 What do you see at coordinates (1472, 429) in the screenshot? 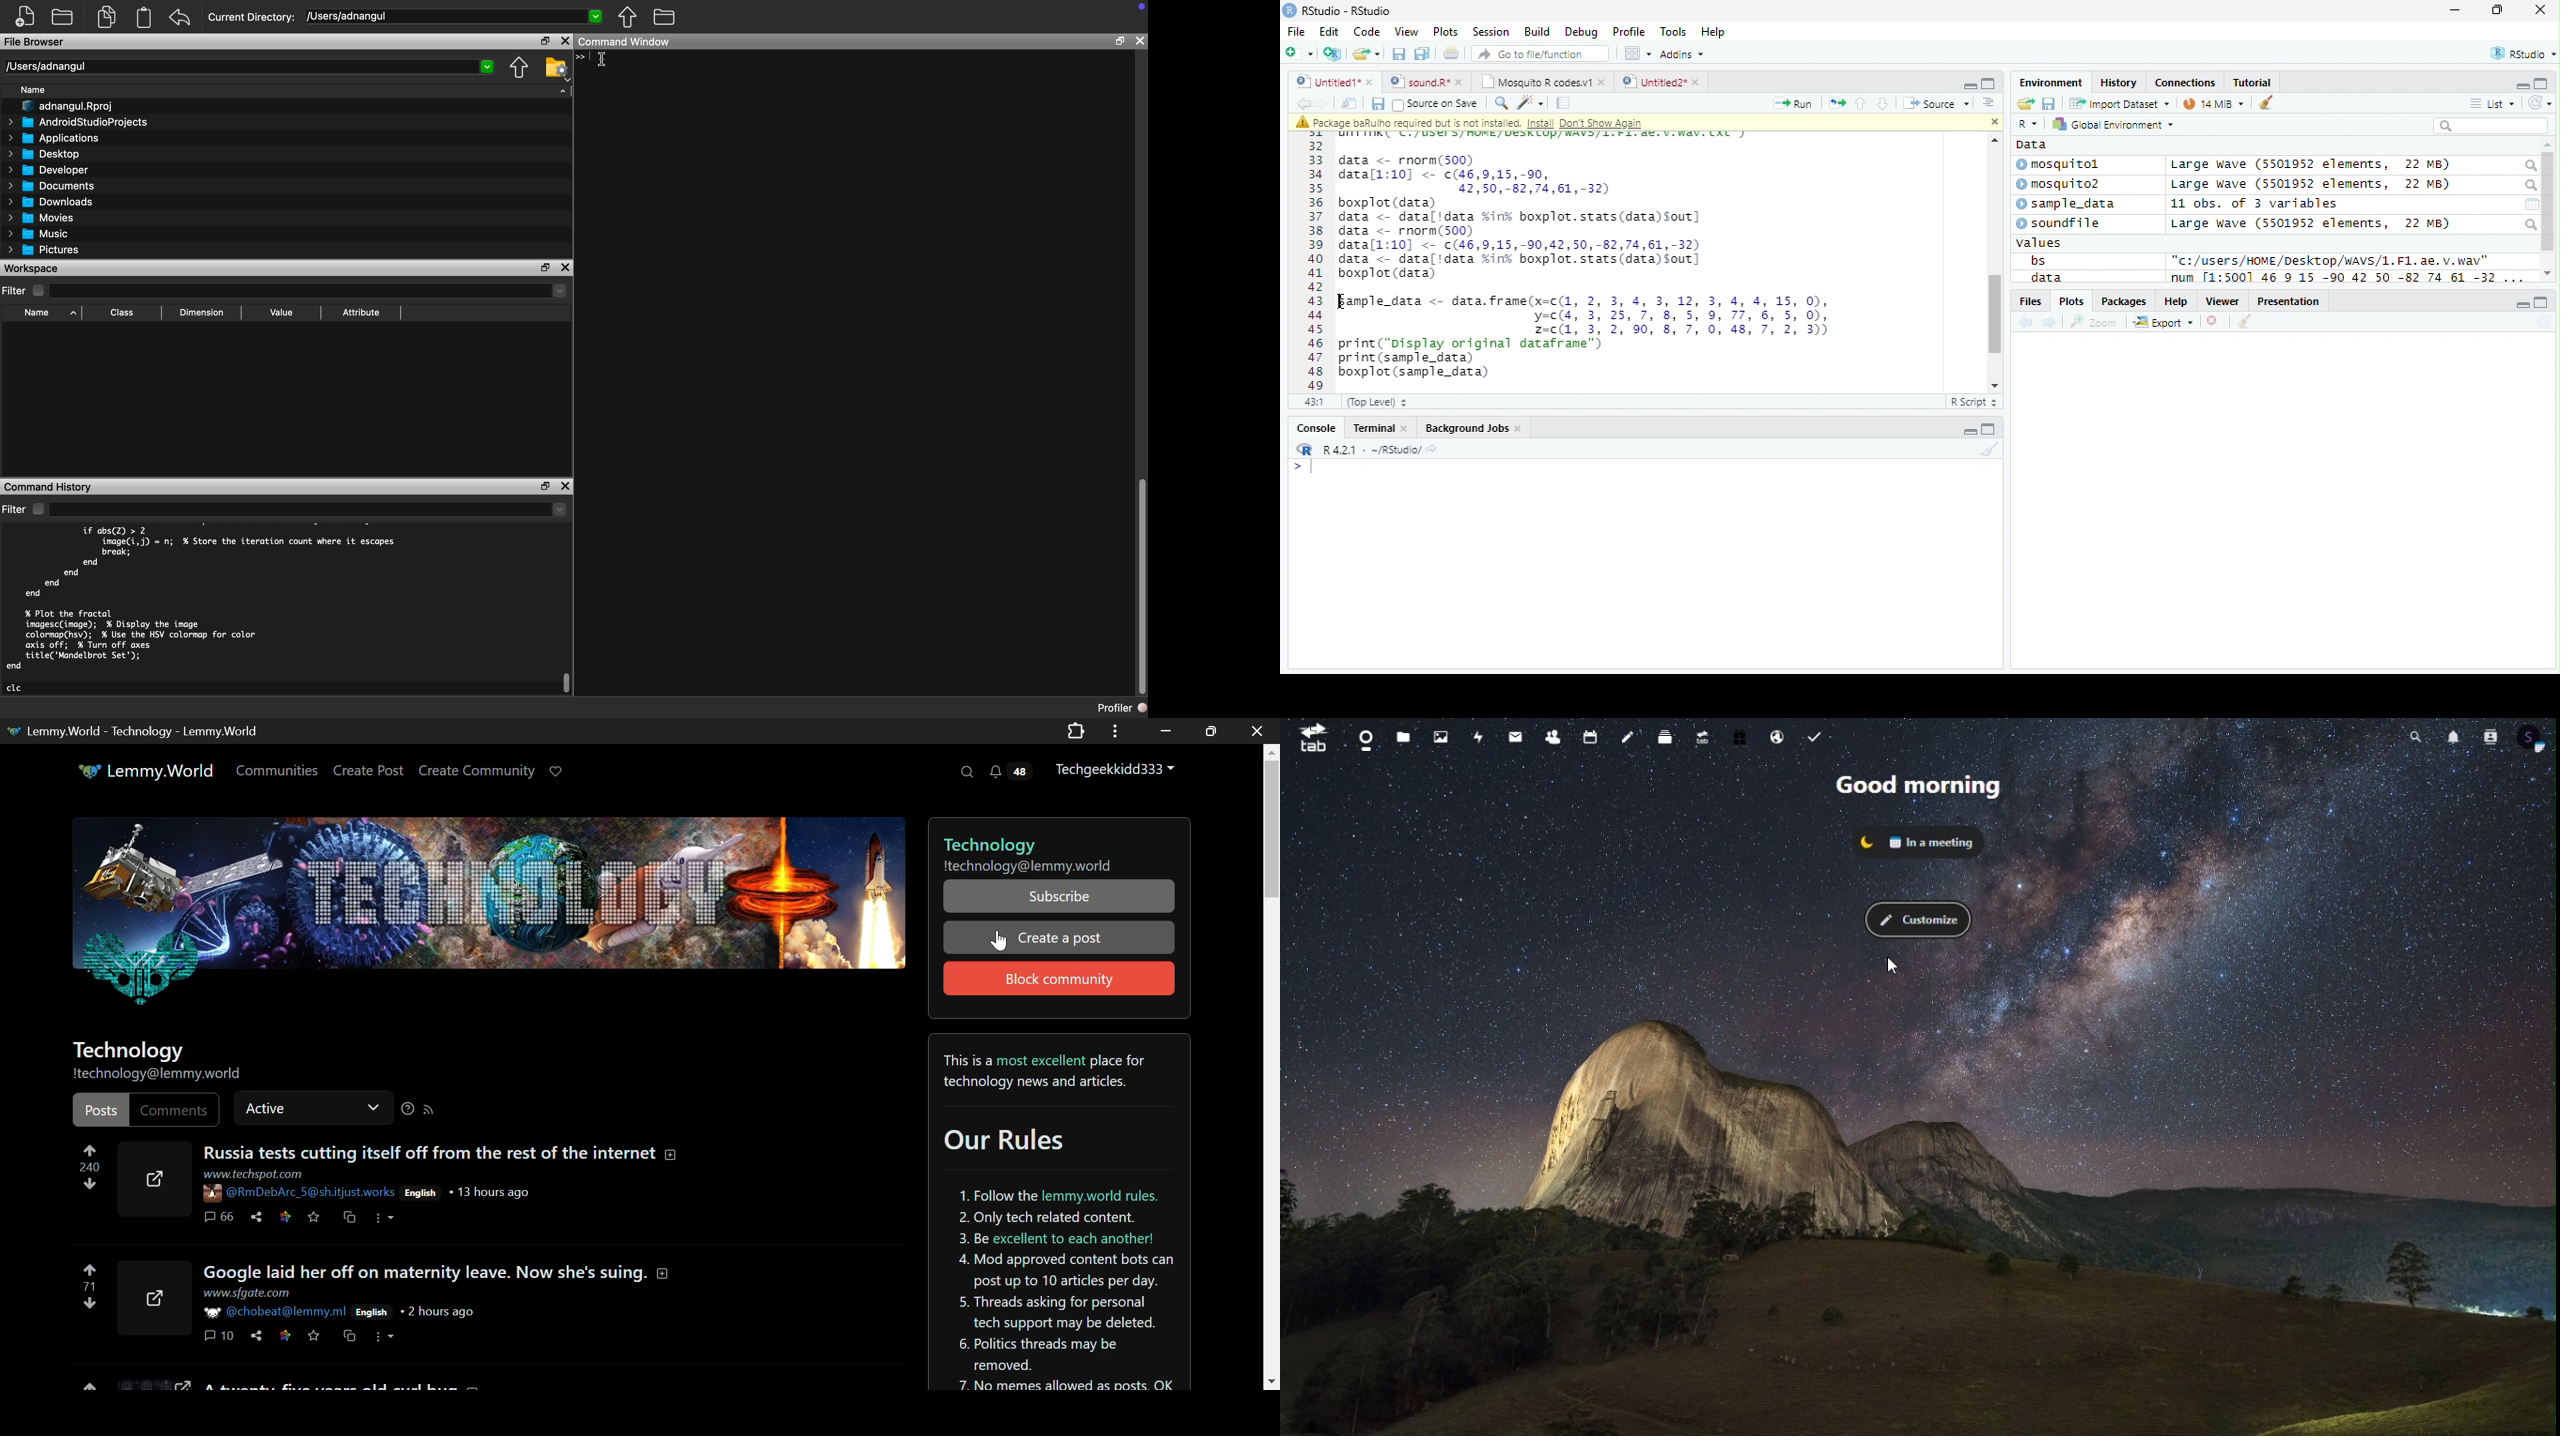
I see `Background Jobs` at bounding box center [1472, 429].